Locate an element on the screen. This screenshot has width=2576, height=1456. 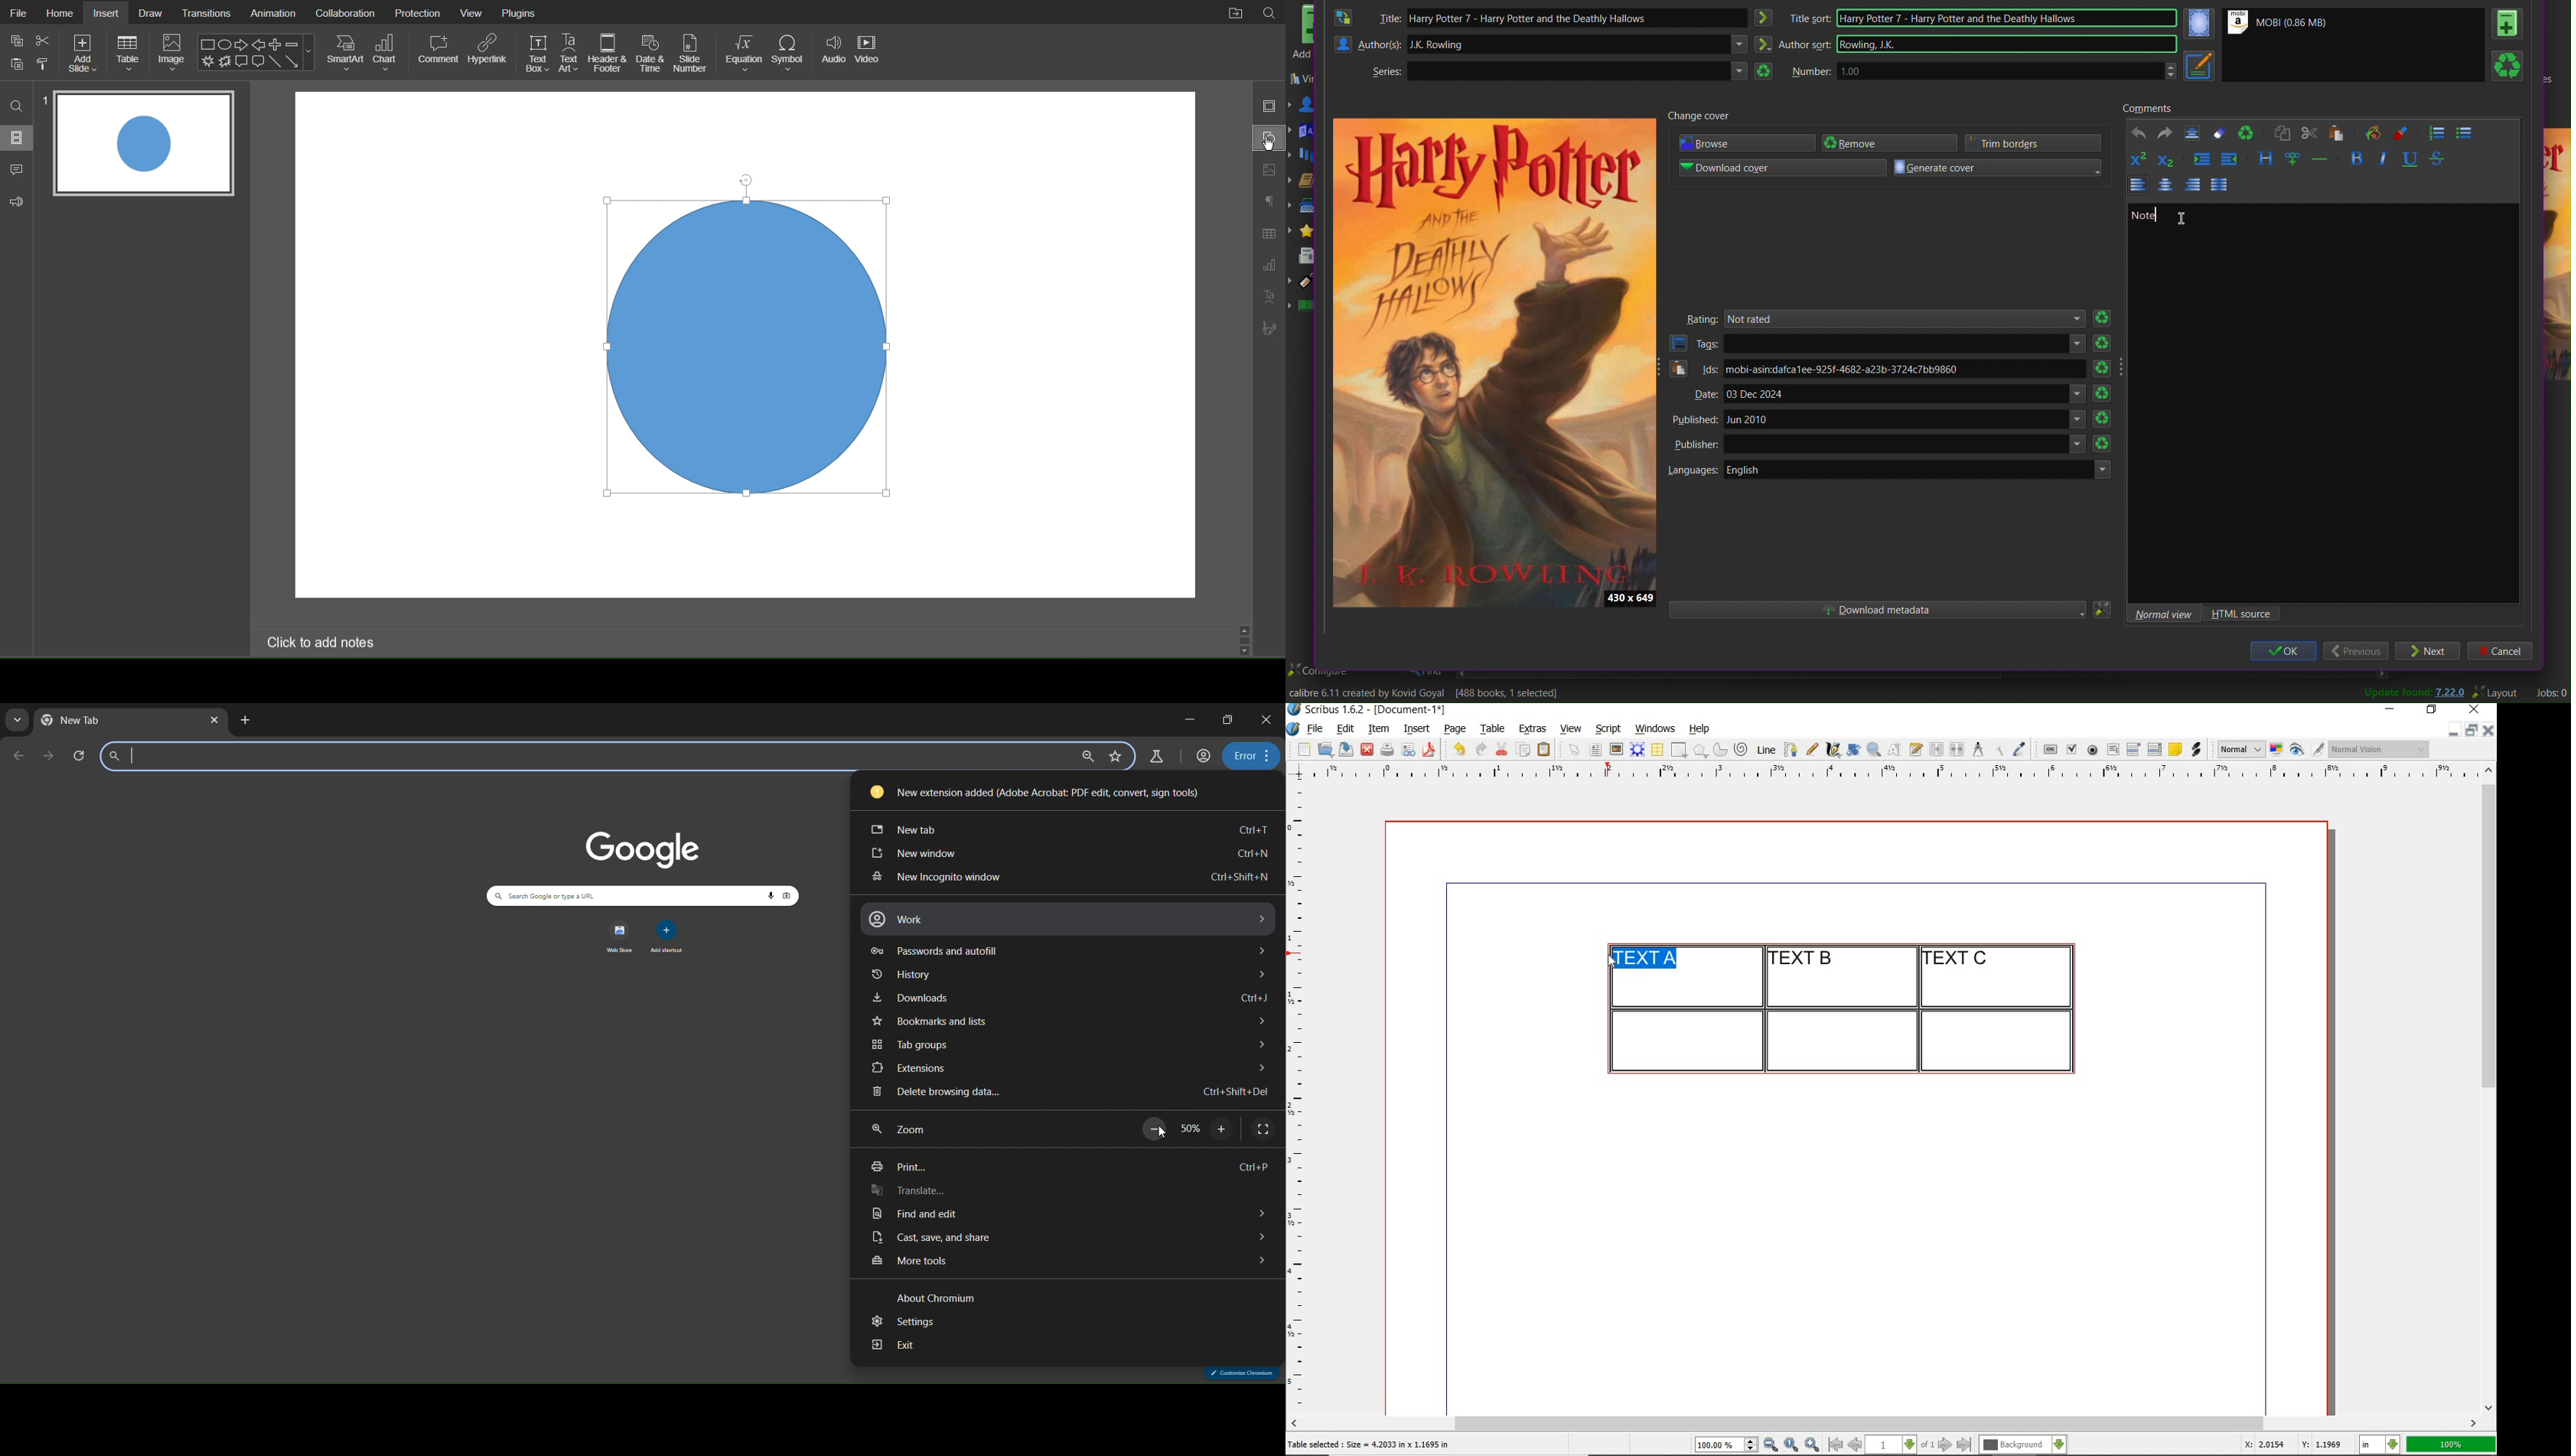
unlink text frames is located at coordinates (1957, 750).